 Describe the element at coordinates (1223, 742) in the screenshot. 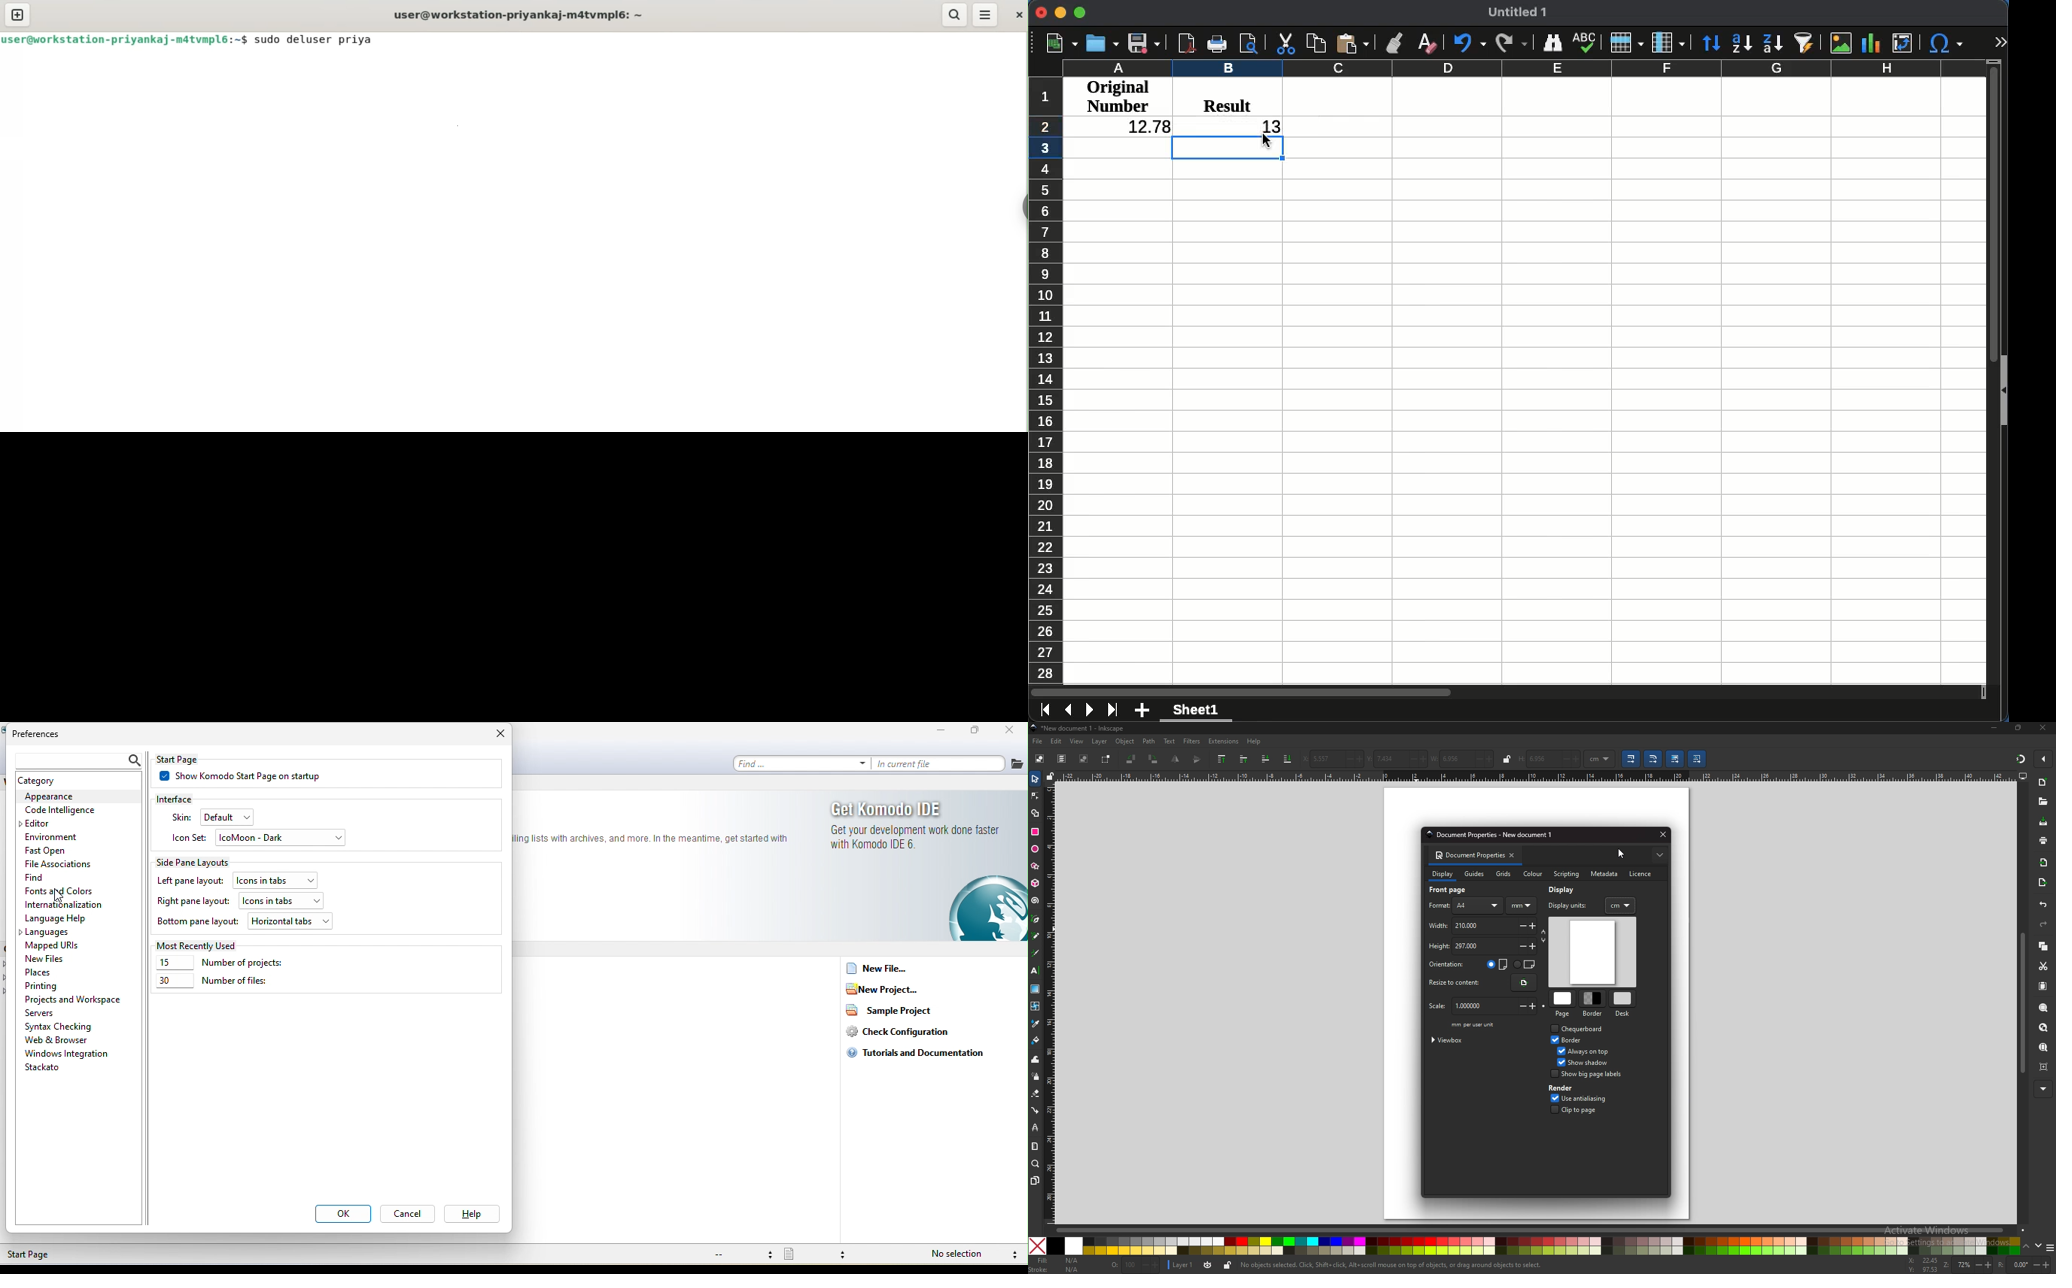

I see `extensions` at that location.